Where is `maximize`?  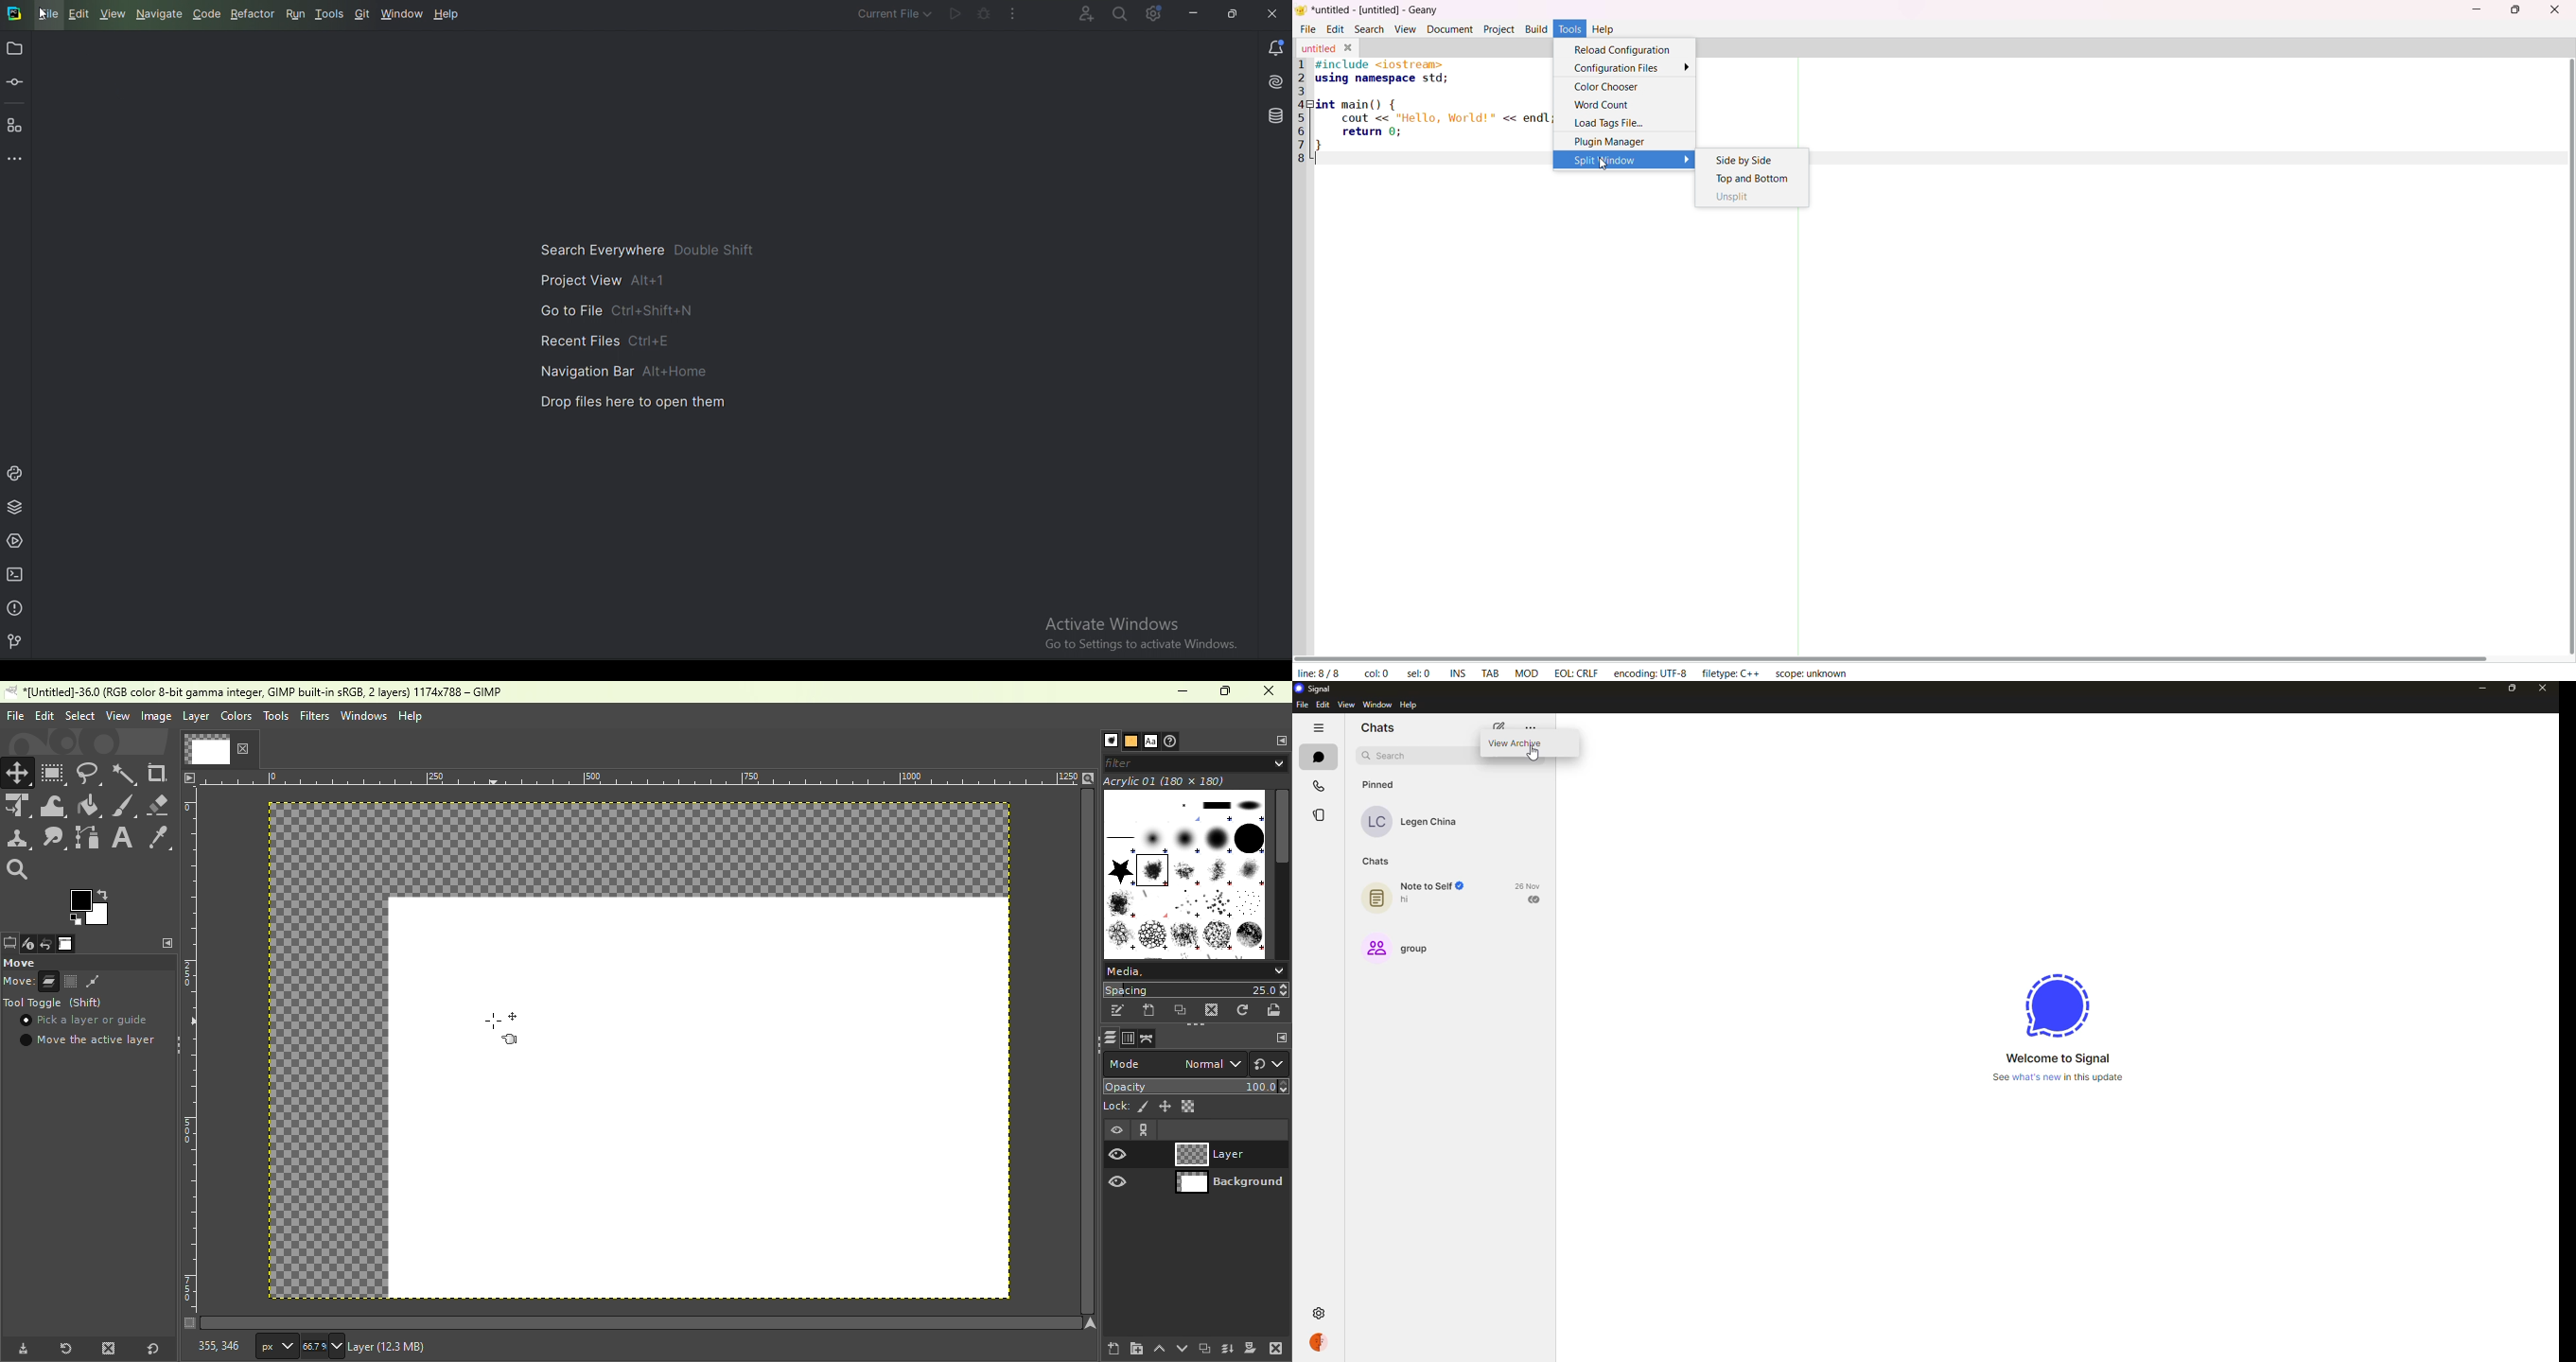
maximize is located at coordinates (2513, 689).